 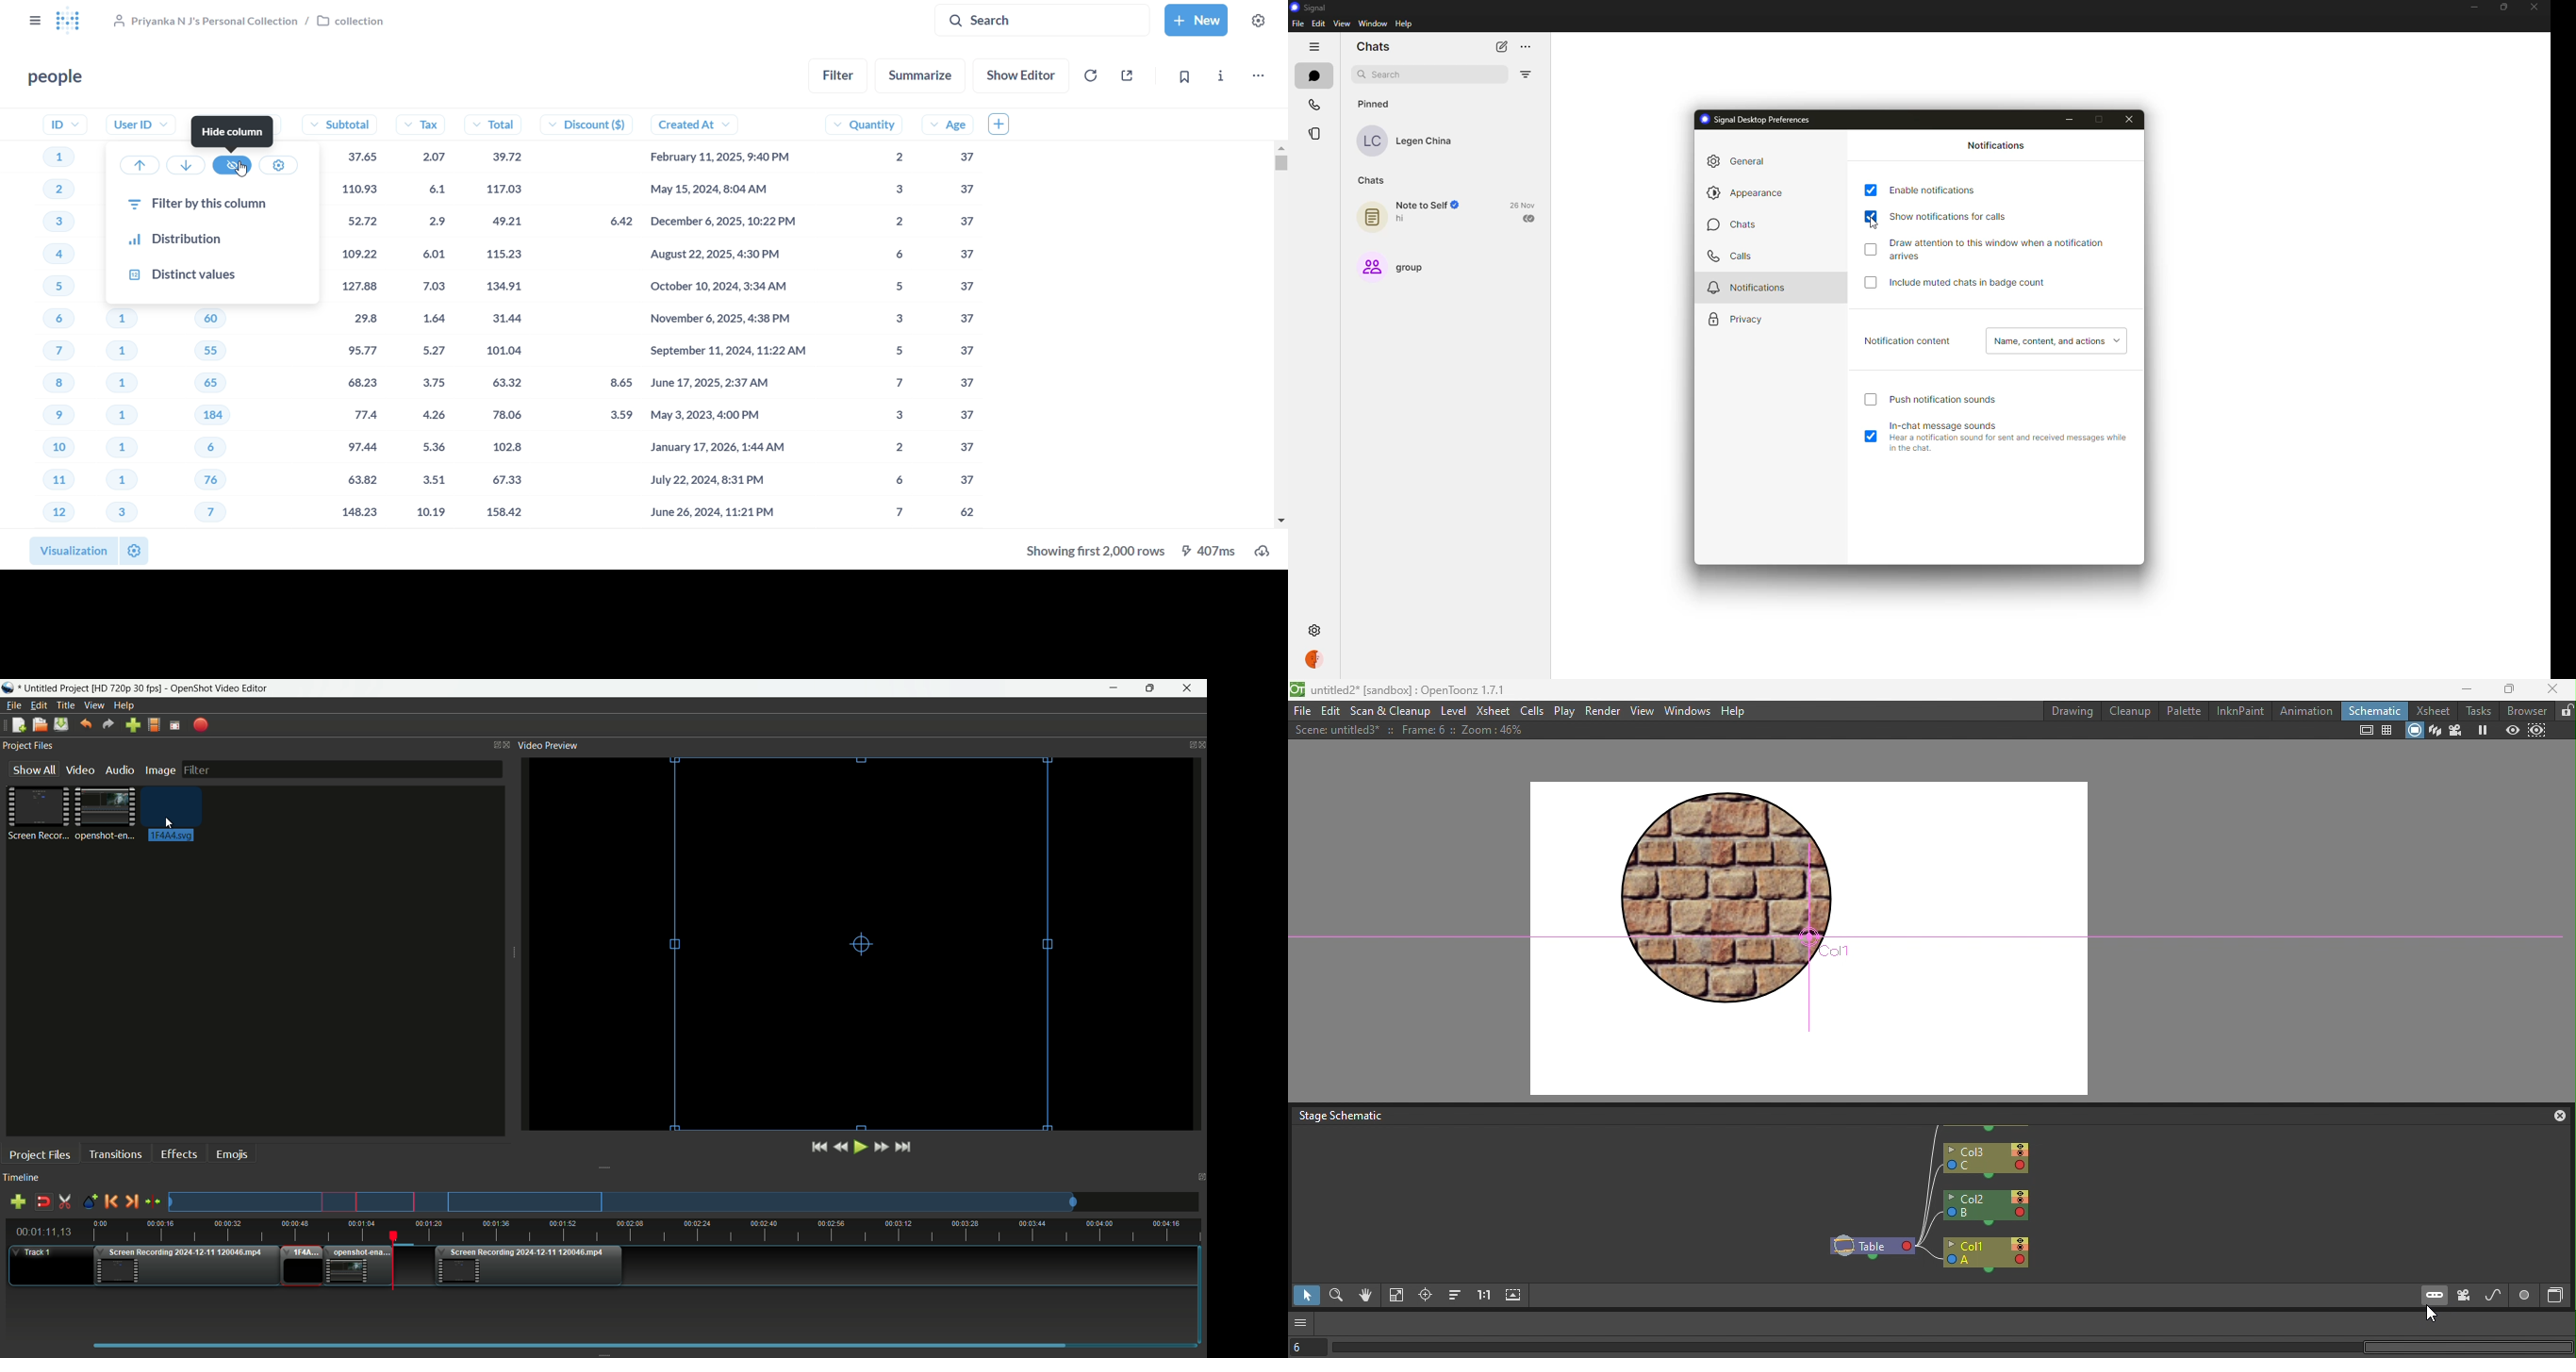 What do you see at coordinates (1302, 712) in the screenshot?
I see `File` at bounding box center [1302, 712].